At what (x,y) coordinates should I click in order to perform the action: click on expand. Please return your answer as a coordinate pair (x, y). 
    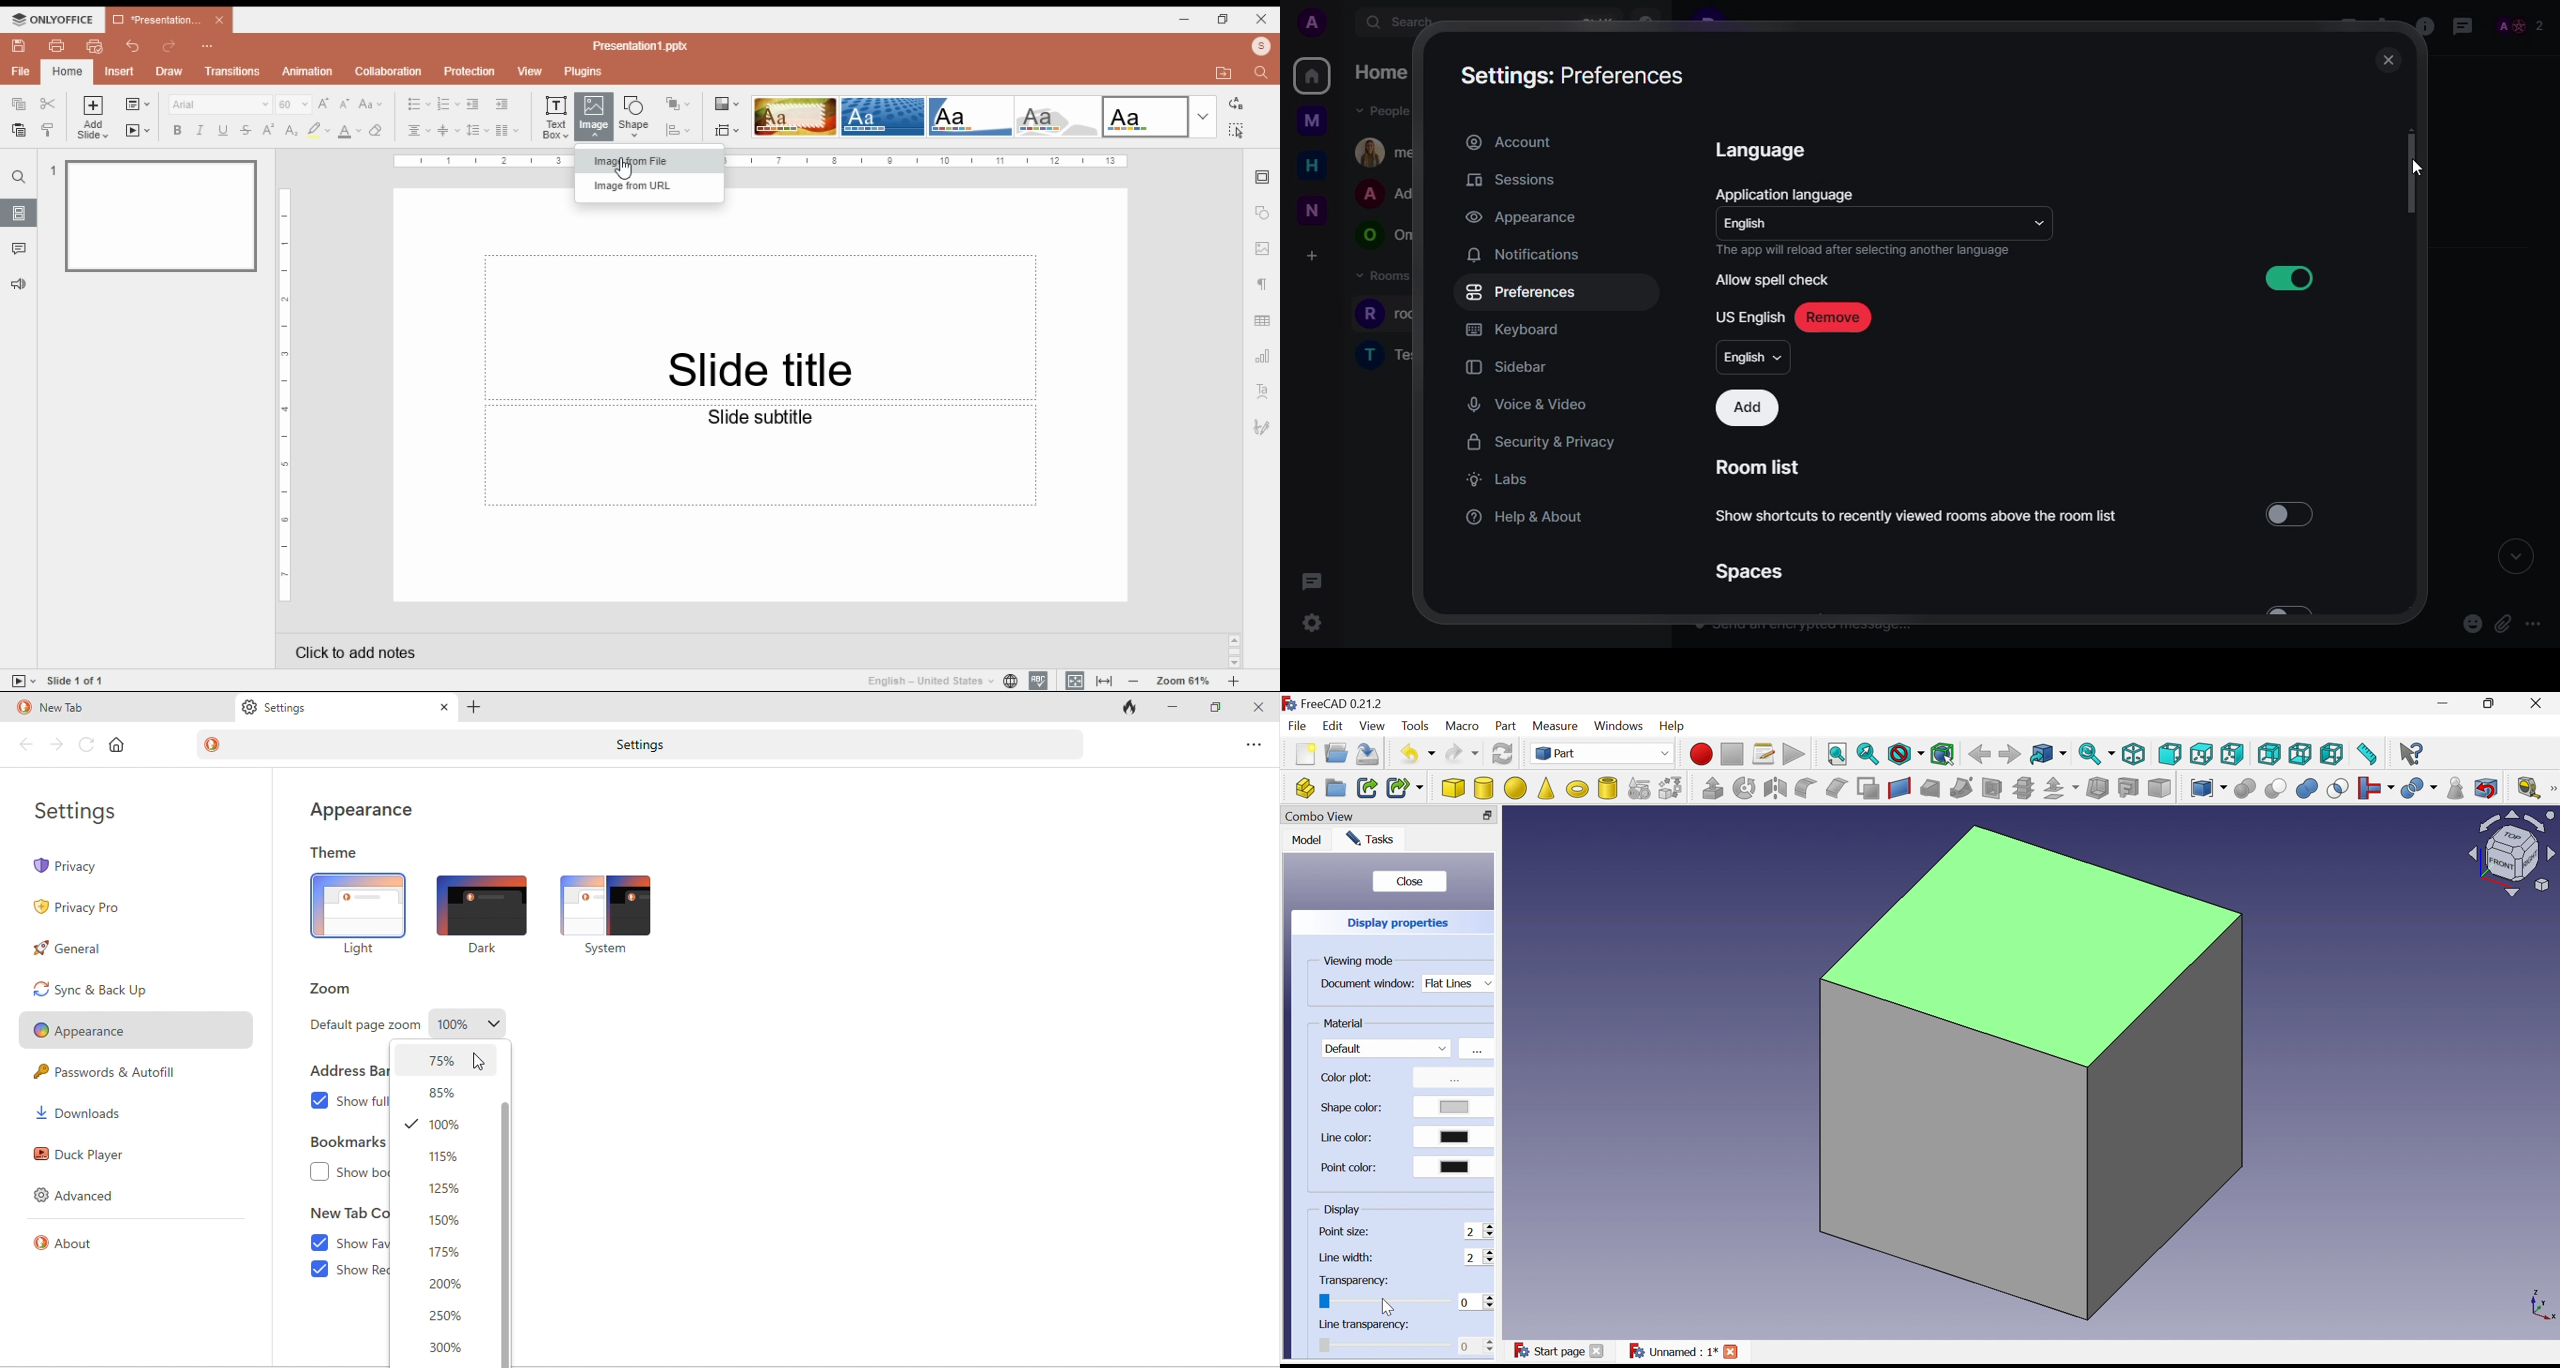
    Looking at the image, I should click on (2515, 559).